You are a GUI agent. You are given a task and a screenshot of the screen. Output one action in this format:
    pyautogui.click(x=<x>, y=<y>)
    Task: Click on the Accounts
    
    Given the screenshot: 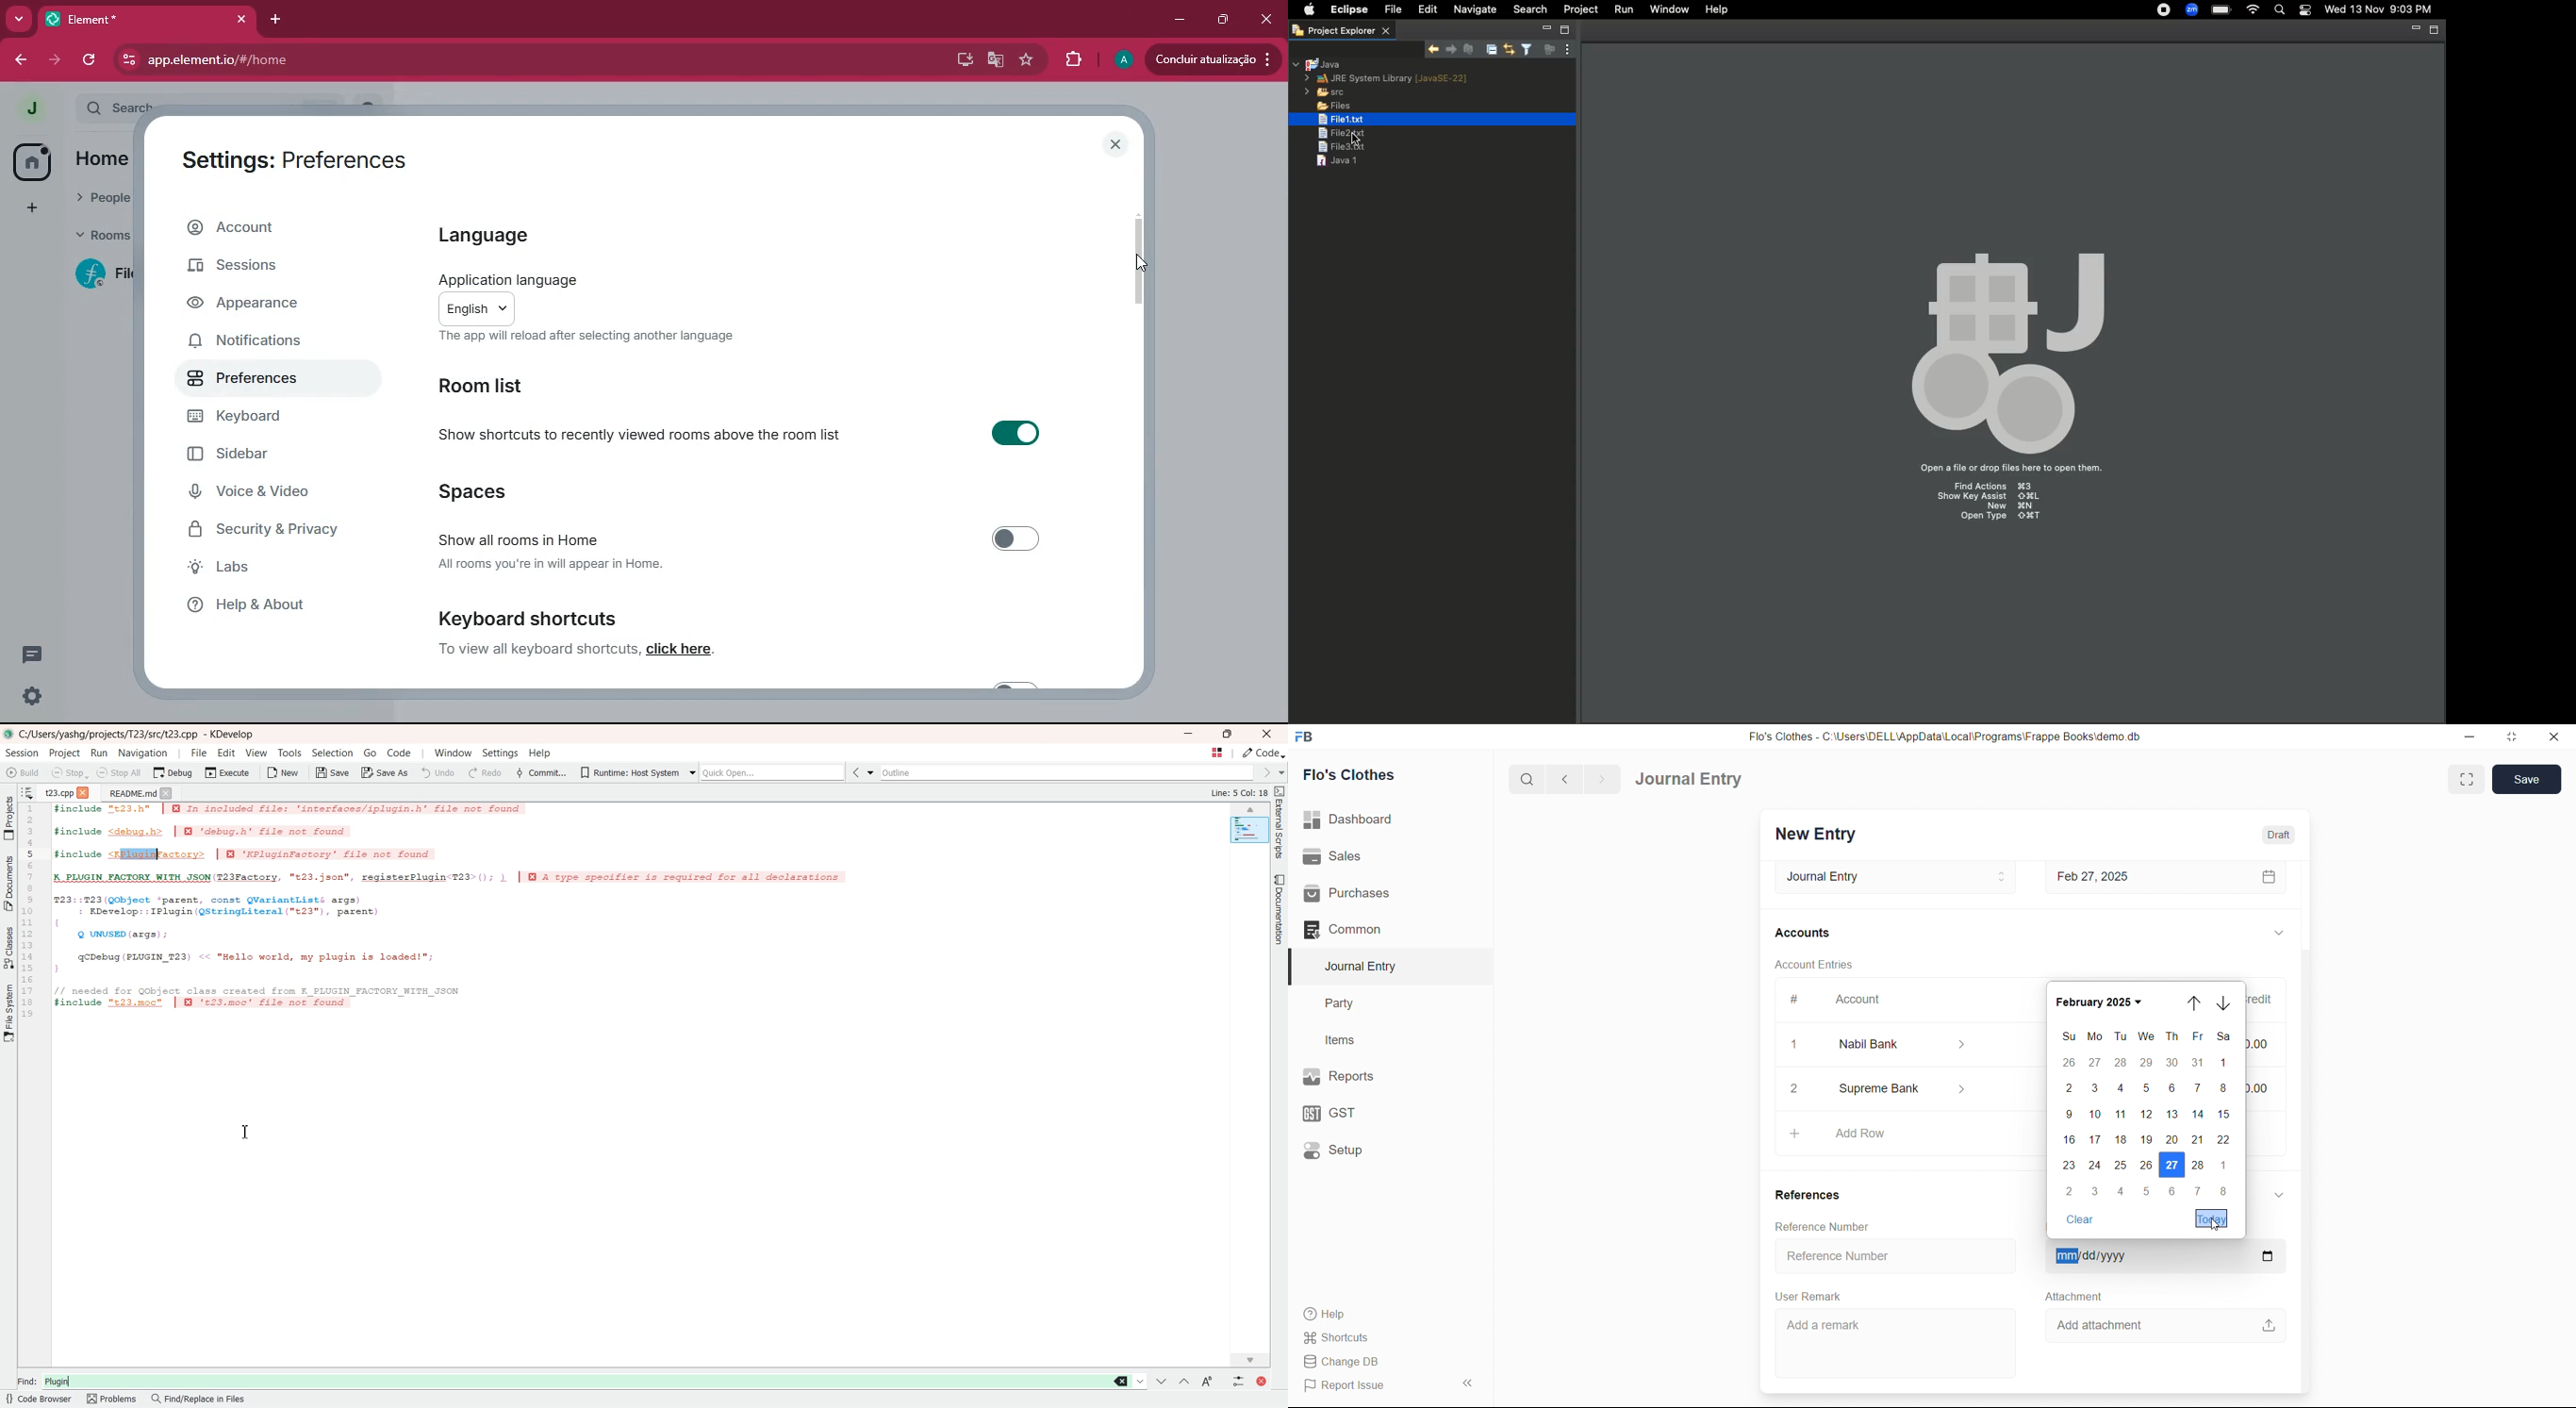 What is the action you would take?
    pyautogui.click(x=1805, y=934)
    